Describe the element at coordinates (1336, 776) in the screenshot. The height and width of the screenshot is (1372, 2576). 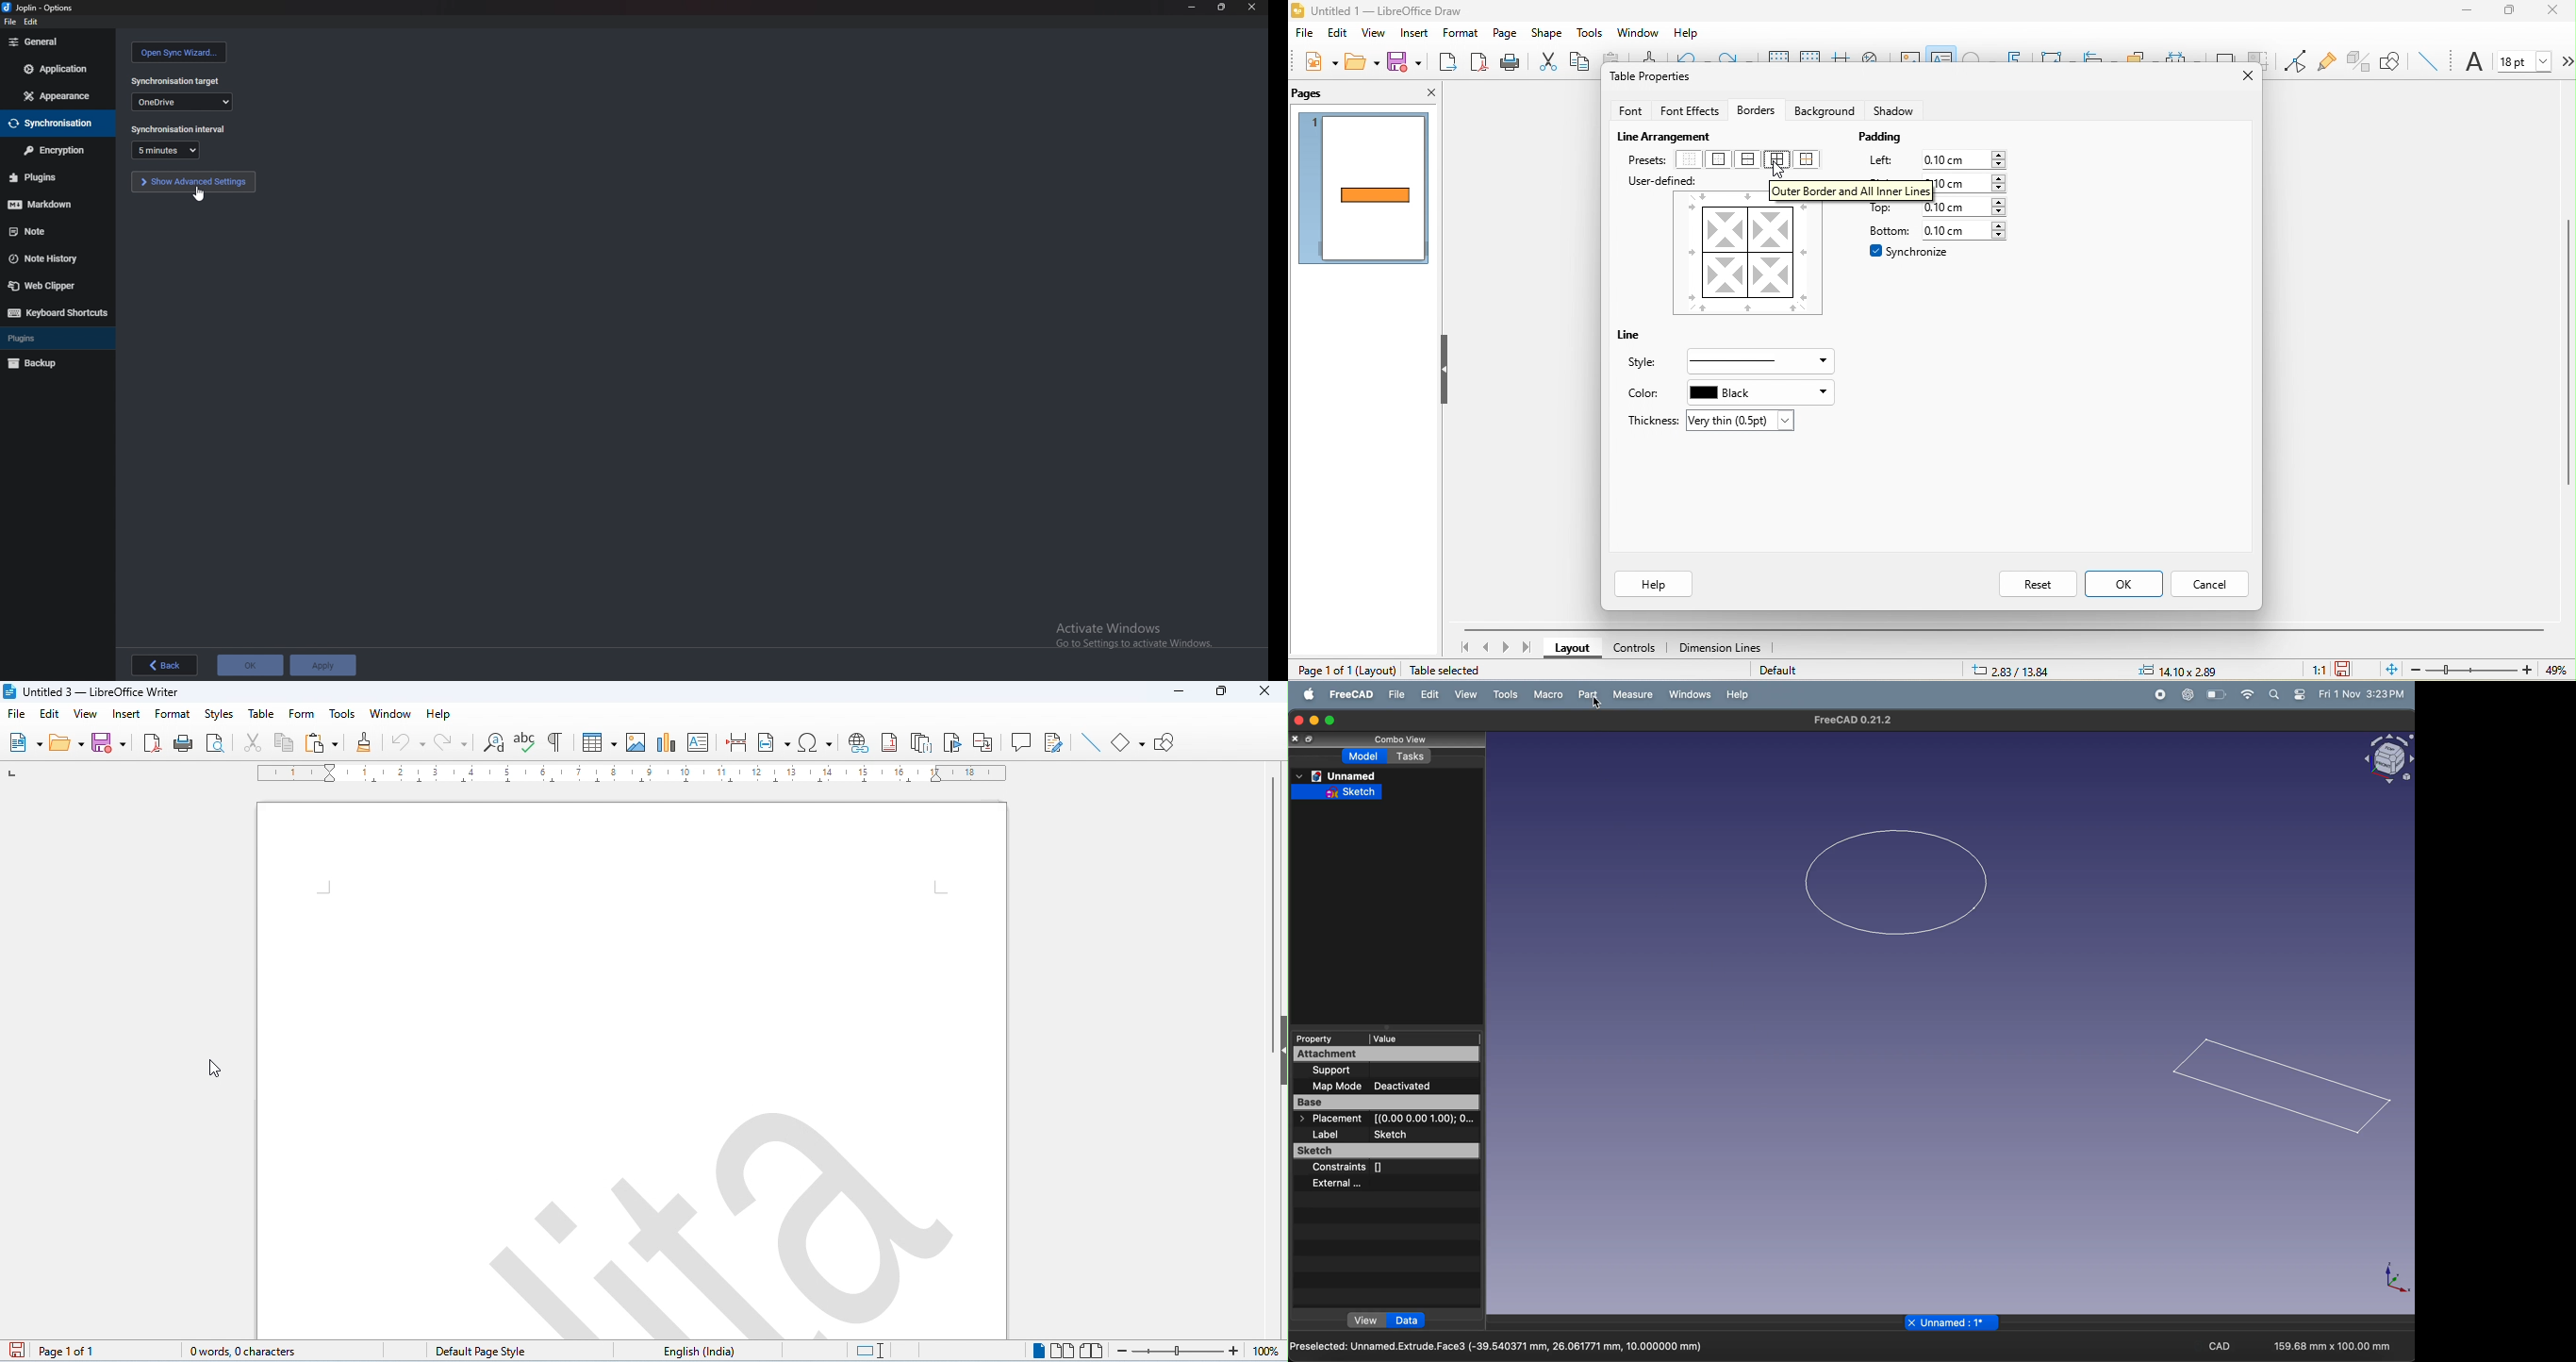
I see `Unnamed` at that location.